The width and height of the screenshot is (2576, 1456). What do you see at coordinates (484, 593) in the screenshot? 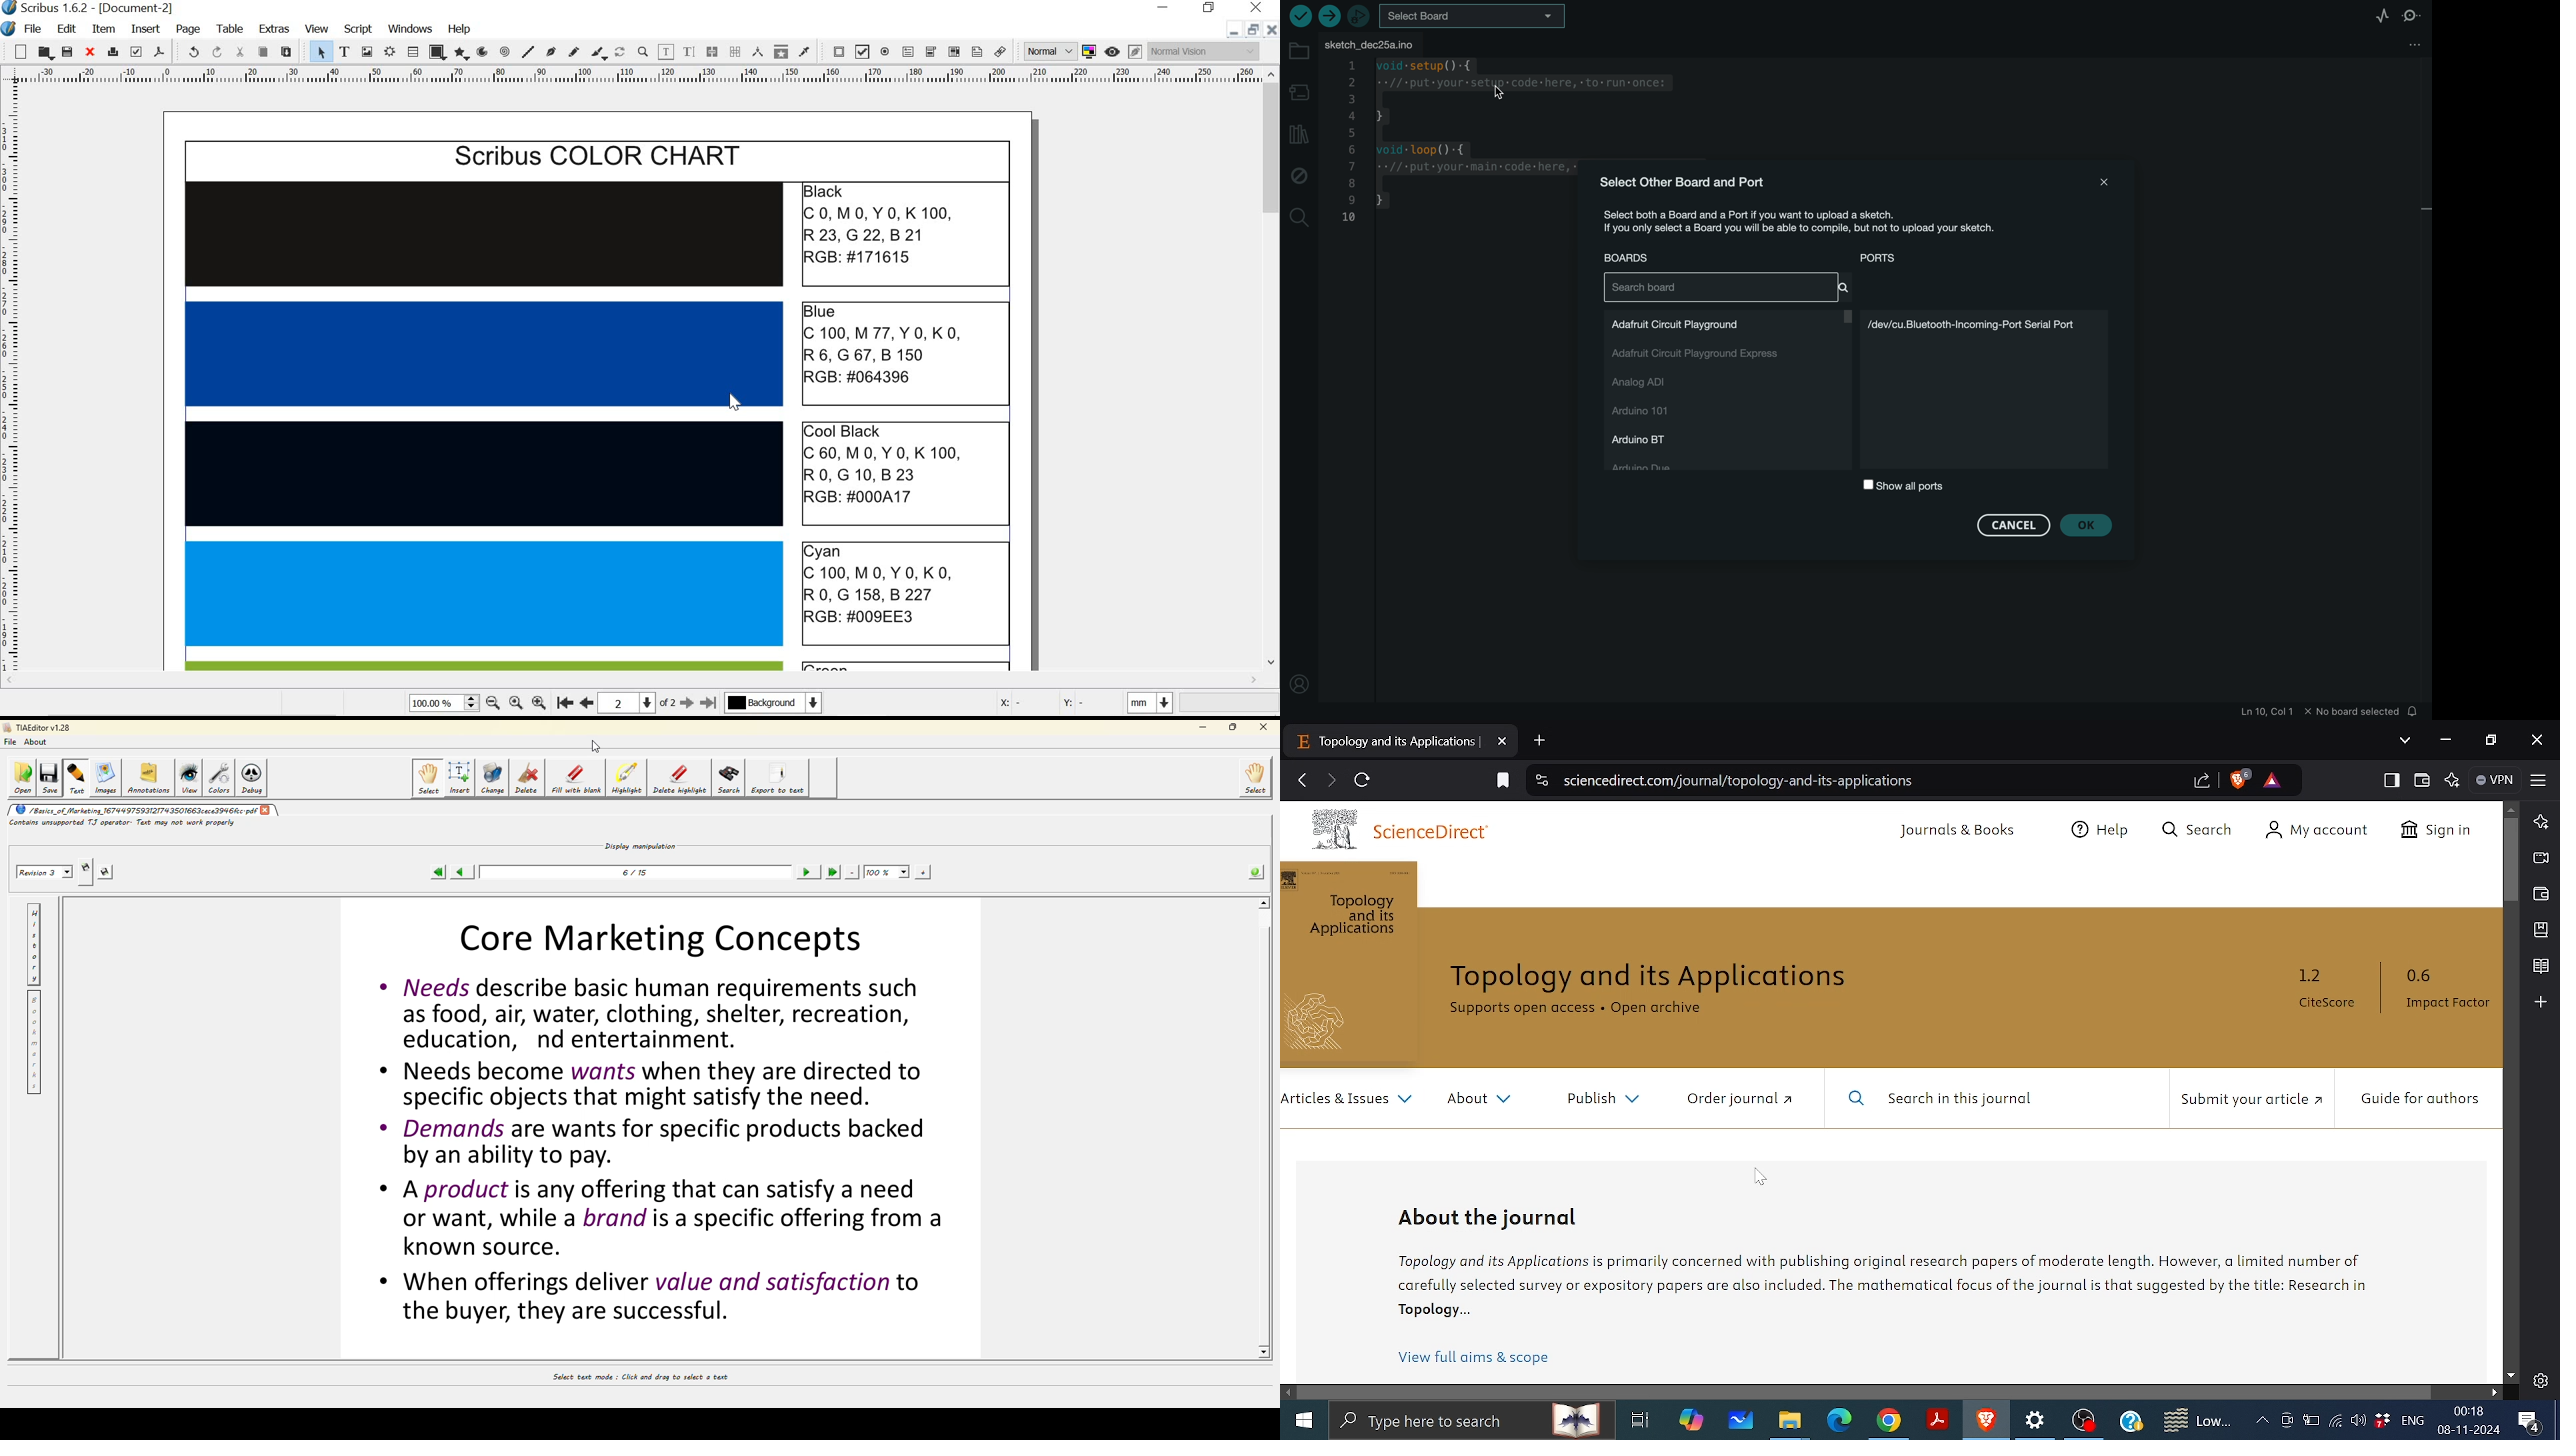
I see `Cyan` at bounding box center [484, 593].